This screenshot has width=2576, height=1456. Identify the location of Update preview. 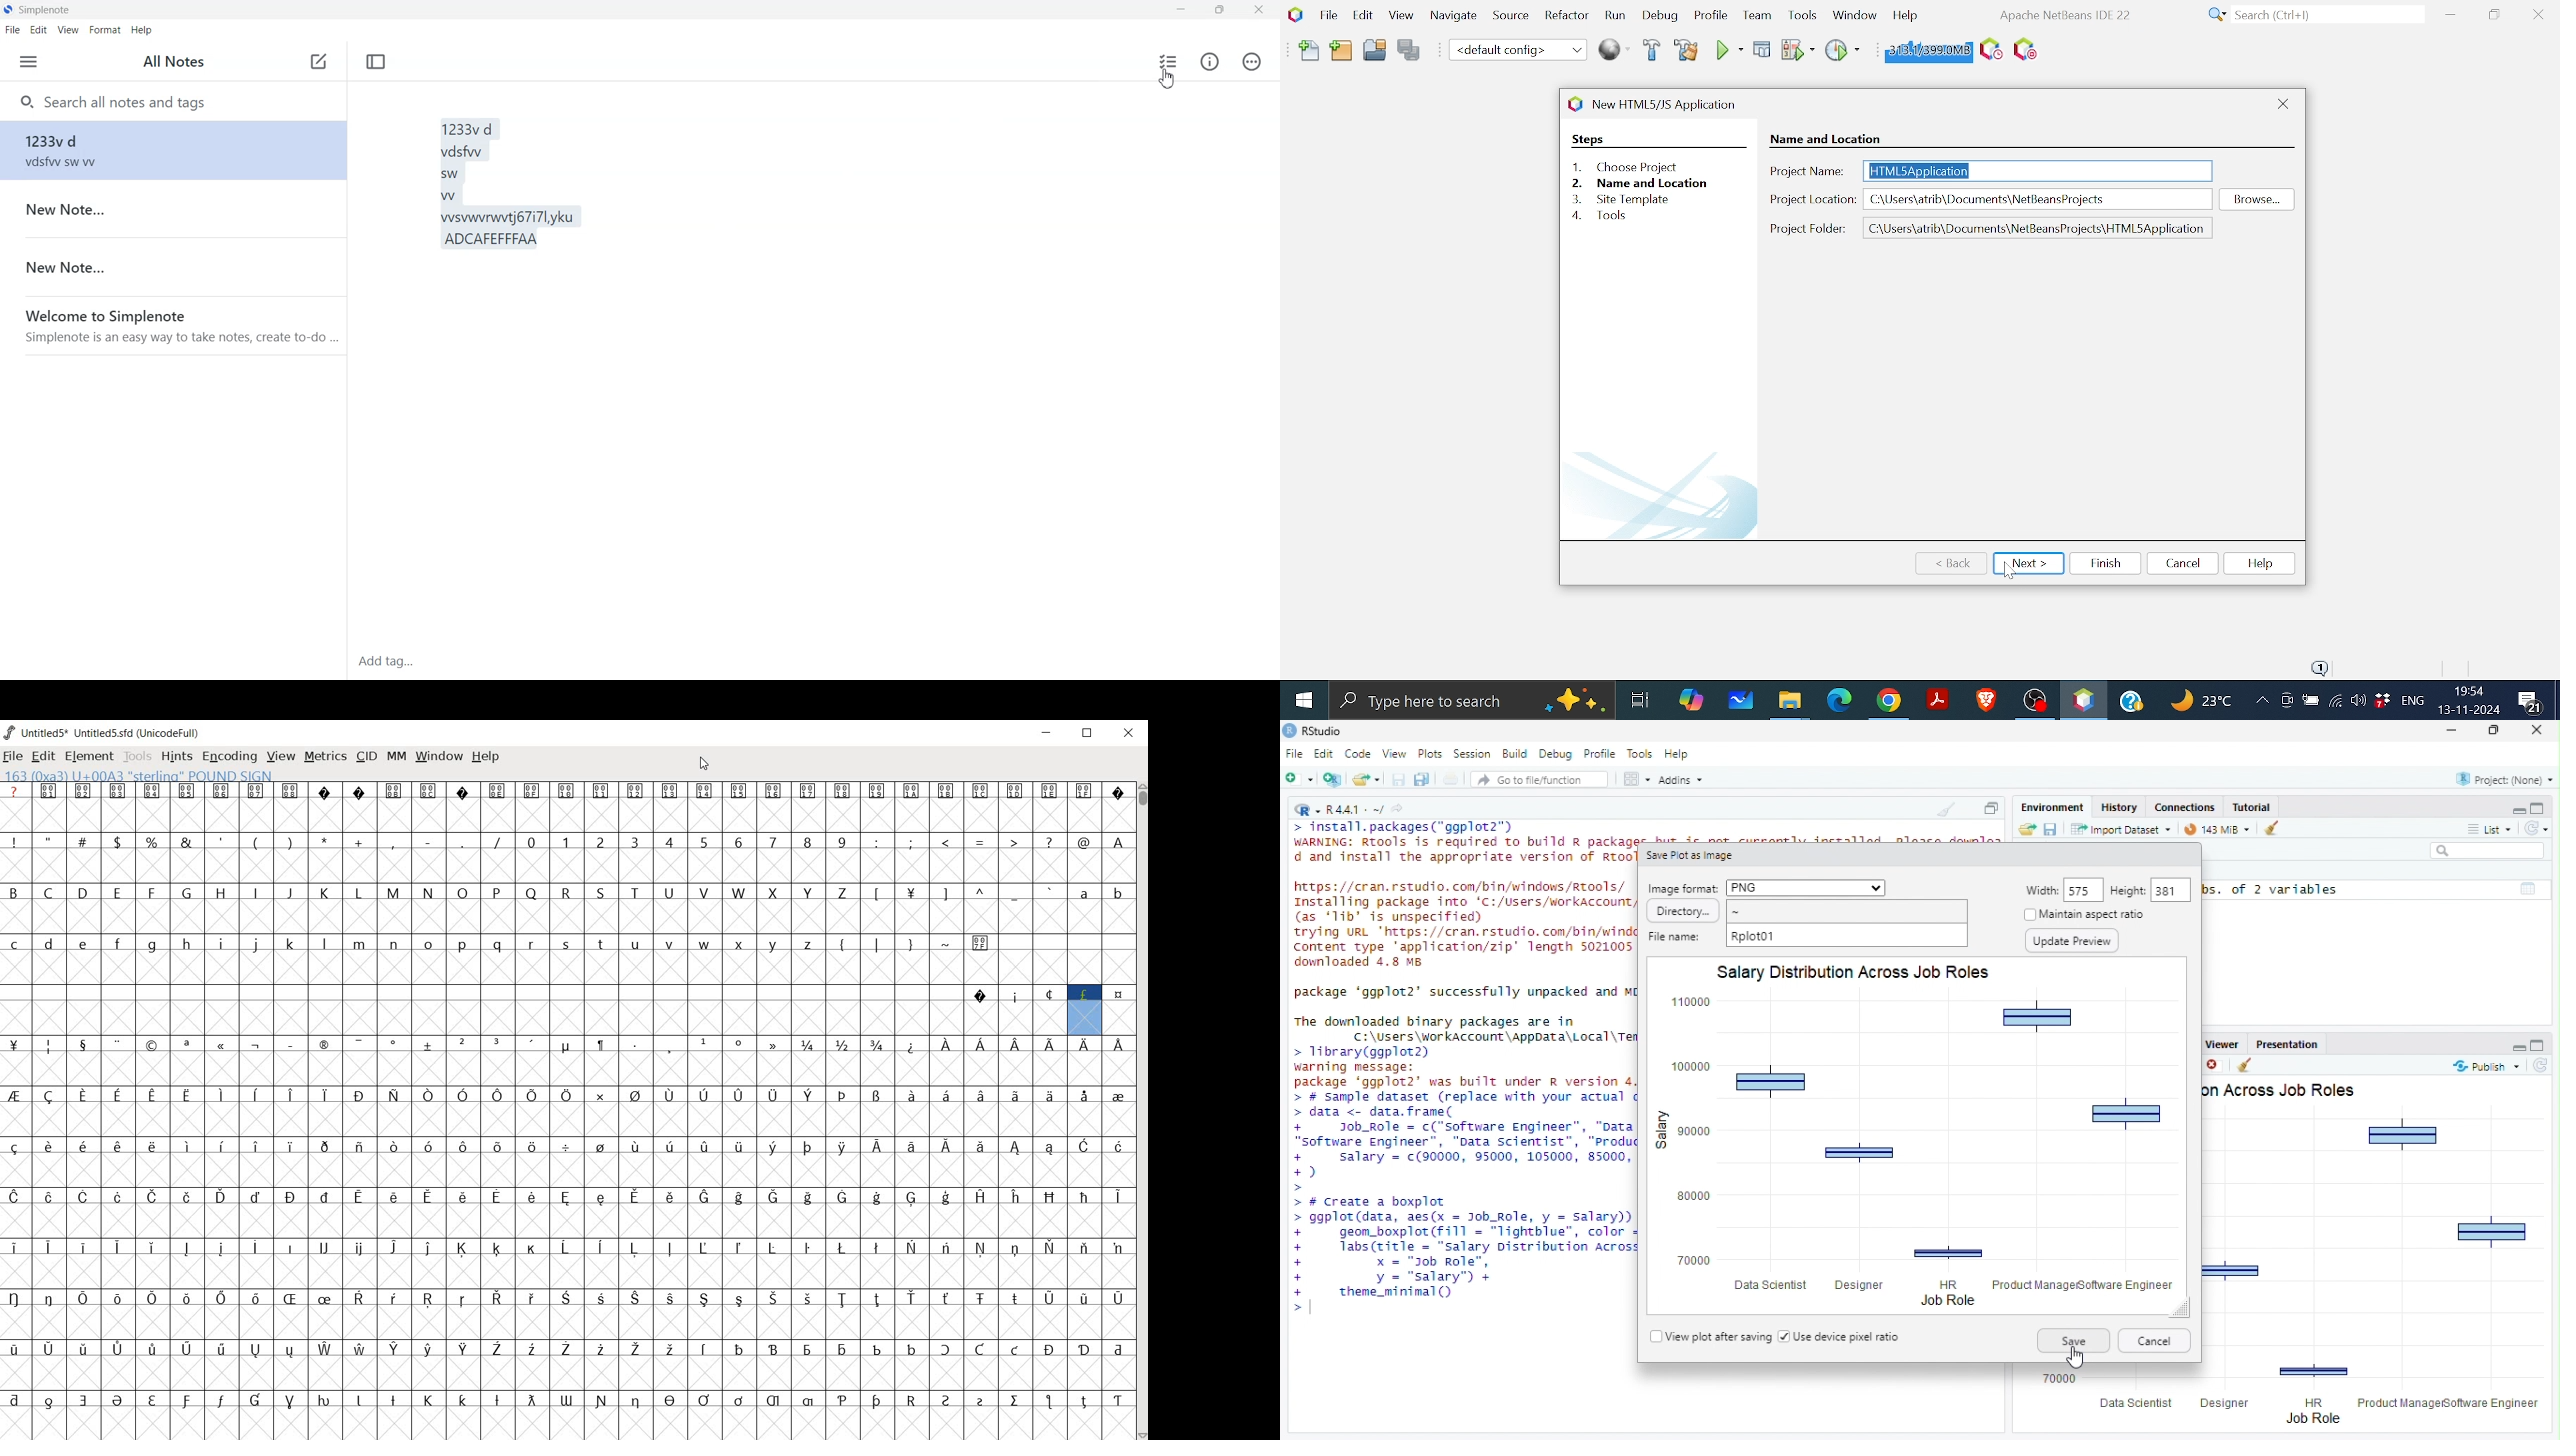
(2070, 941).